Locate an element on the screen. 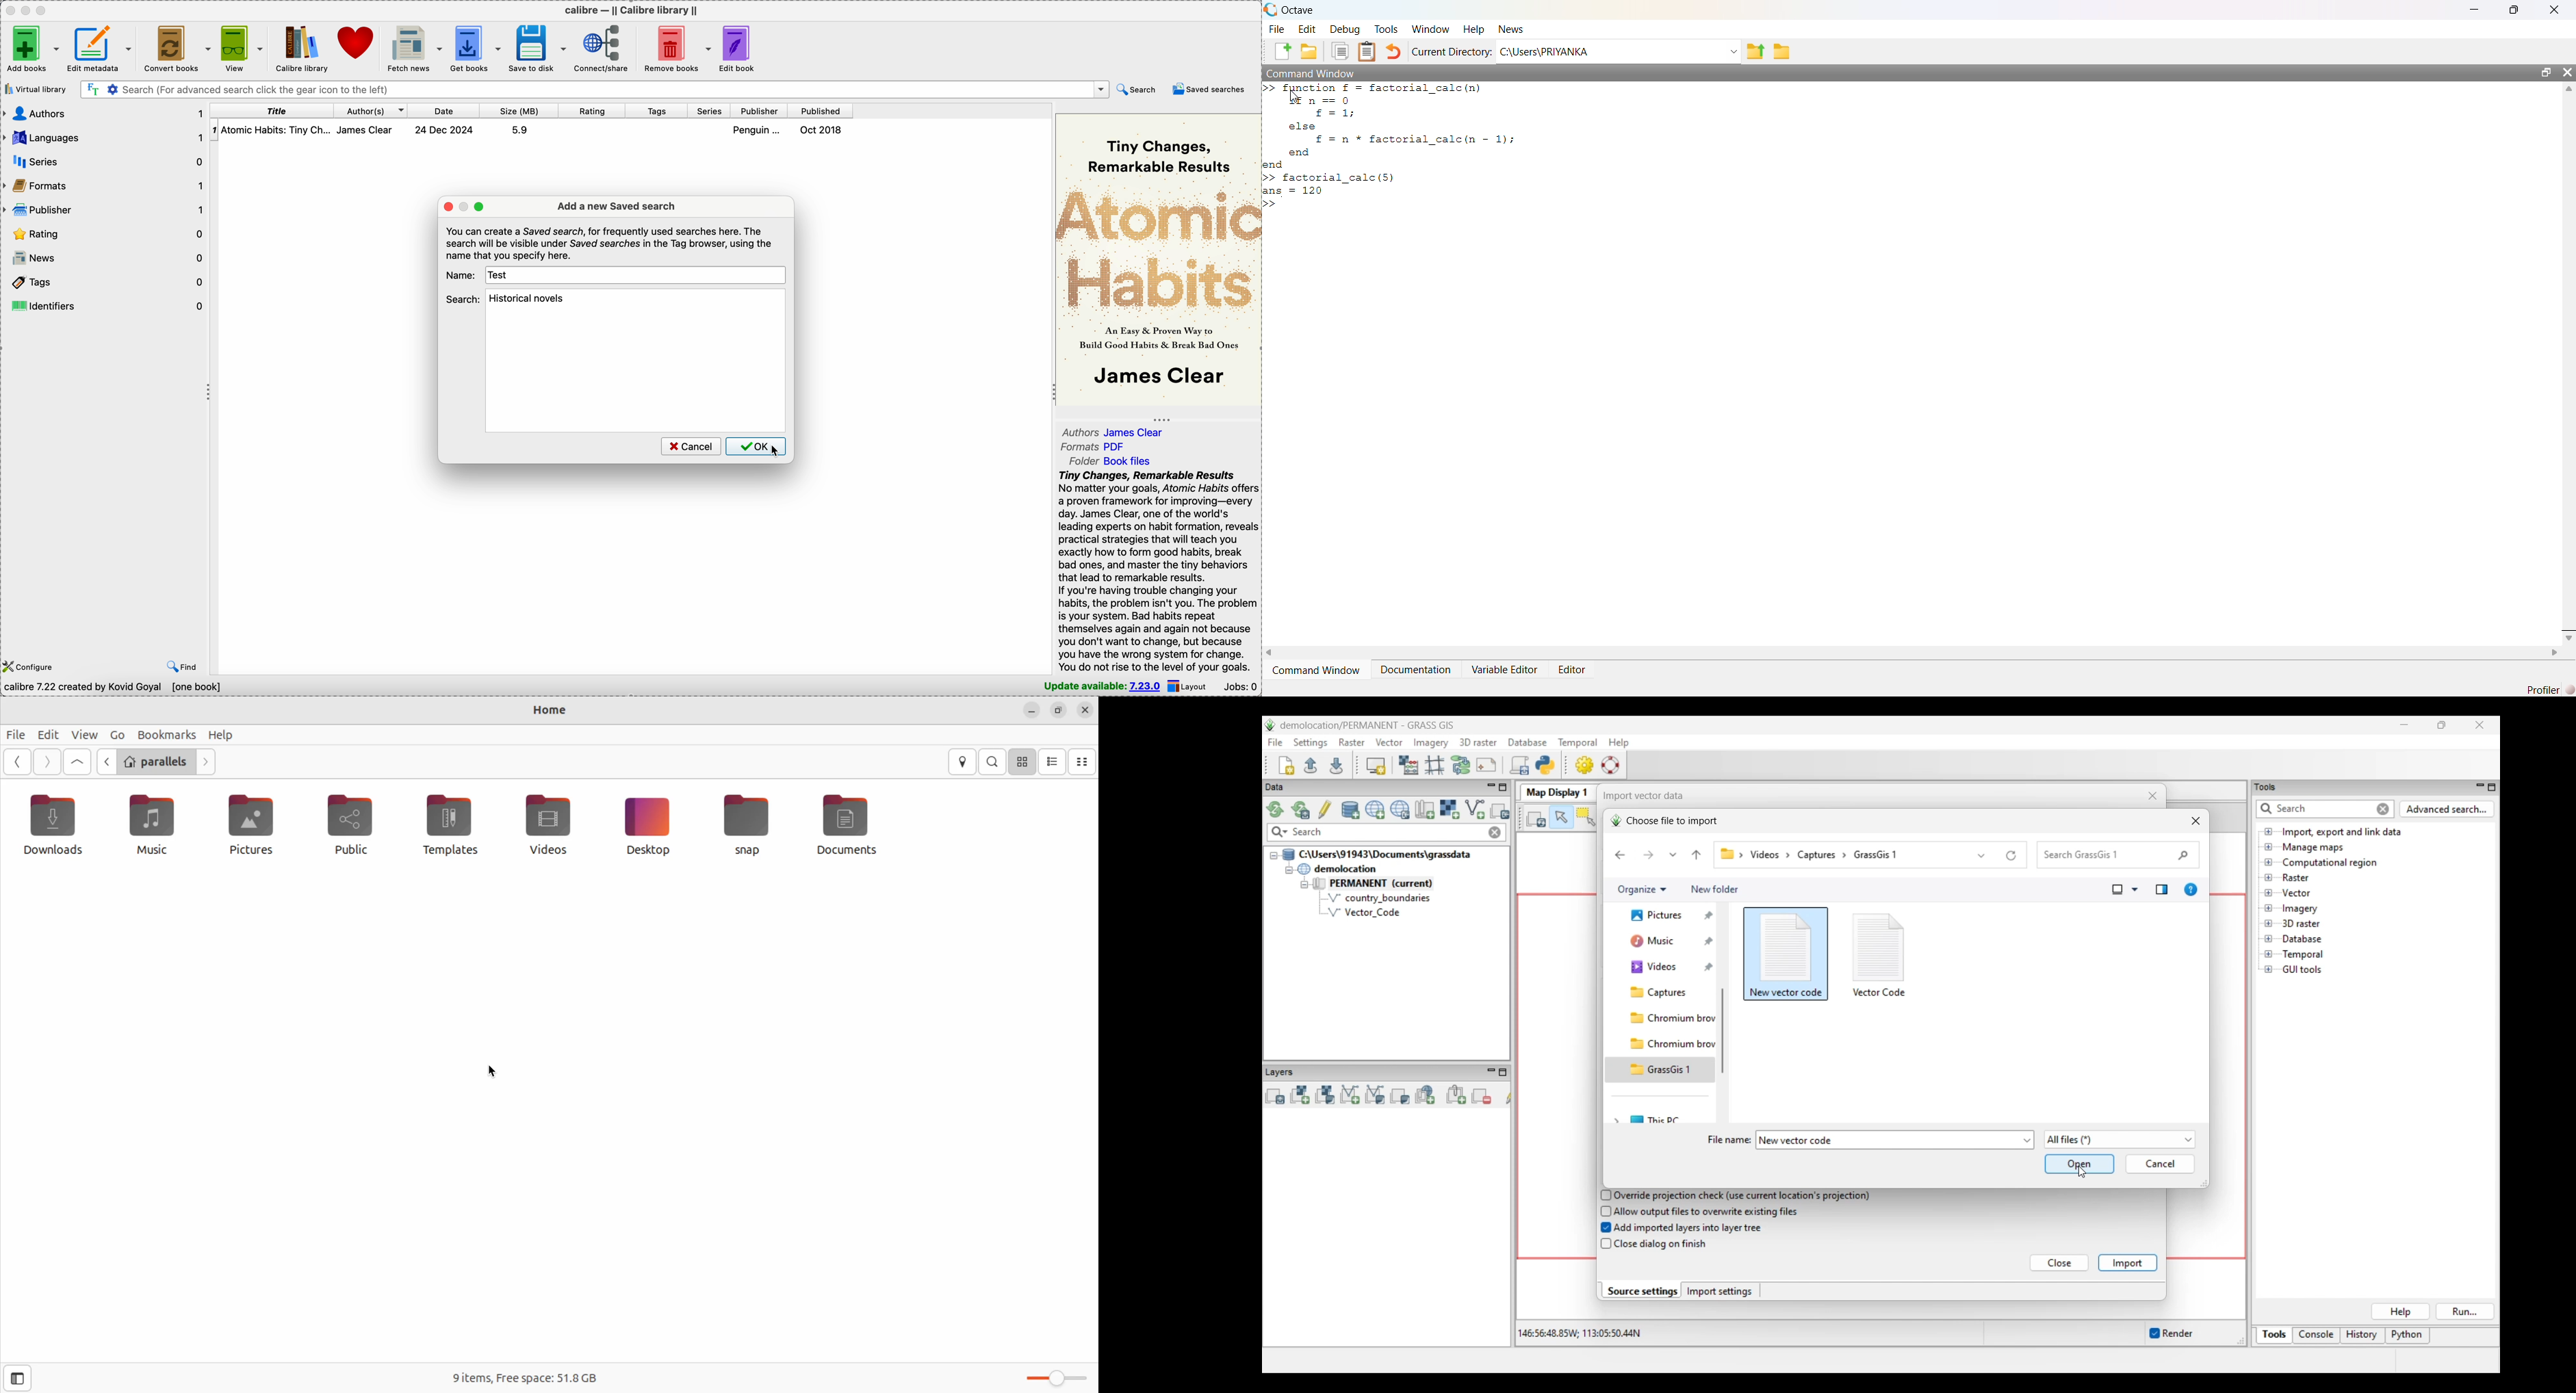 The image size is (2576, 1400). icon view is located at coordinates (1024, 761).